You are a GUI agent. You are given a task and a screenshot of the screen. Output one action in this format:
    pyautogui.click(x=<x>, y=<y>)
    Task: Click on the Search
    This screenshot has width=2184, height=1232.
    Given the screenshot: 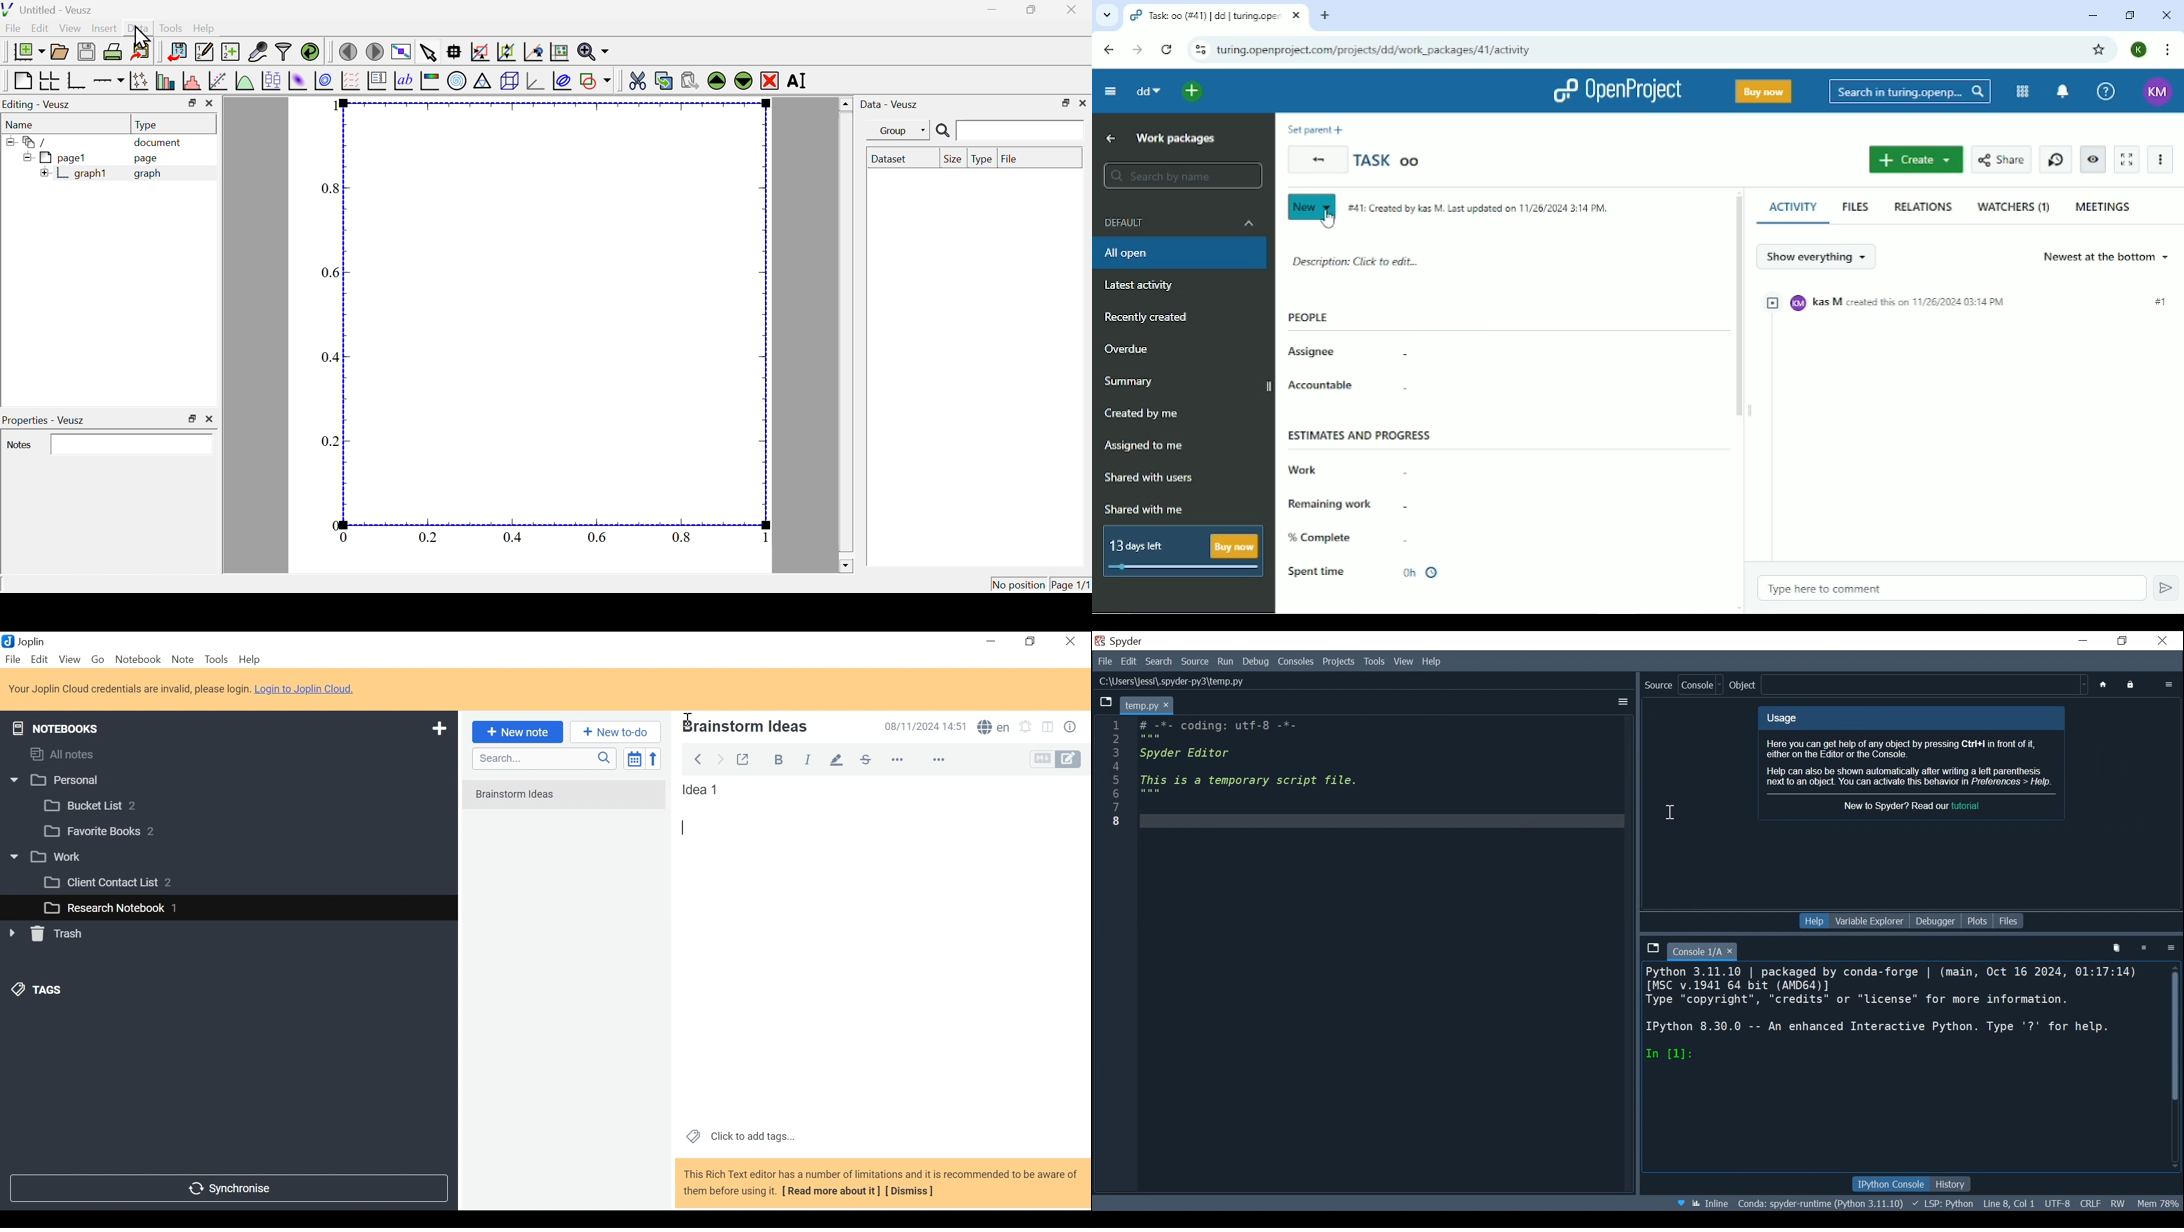 What is the action you would take?
    pyautogui.click(x=543, y=758)
    